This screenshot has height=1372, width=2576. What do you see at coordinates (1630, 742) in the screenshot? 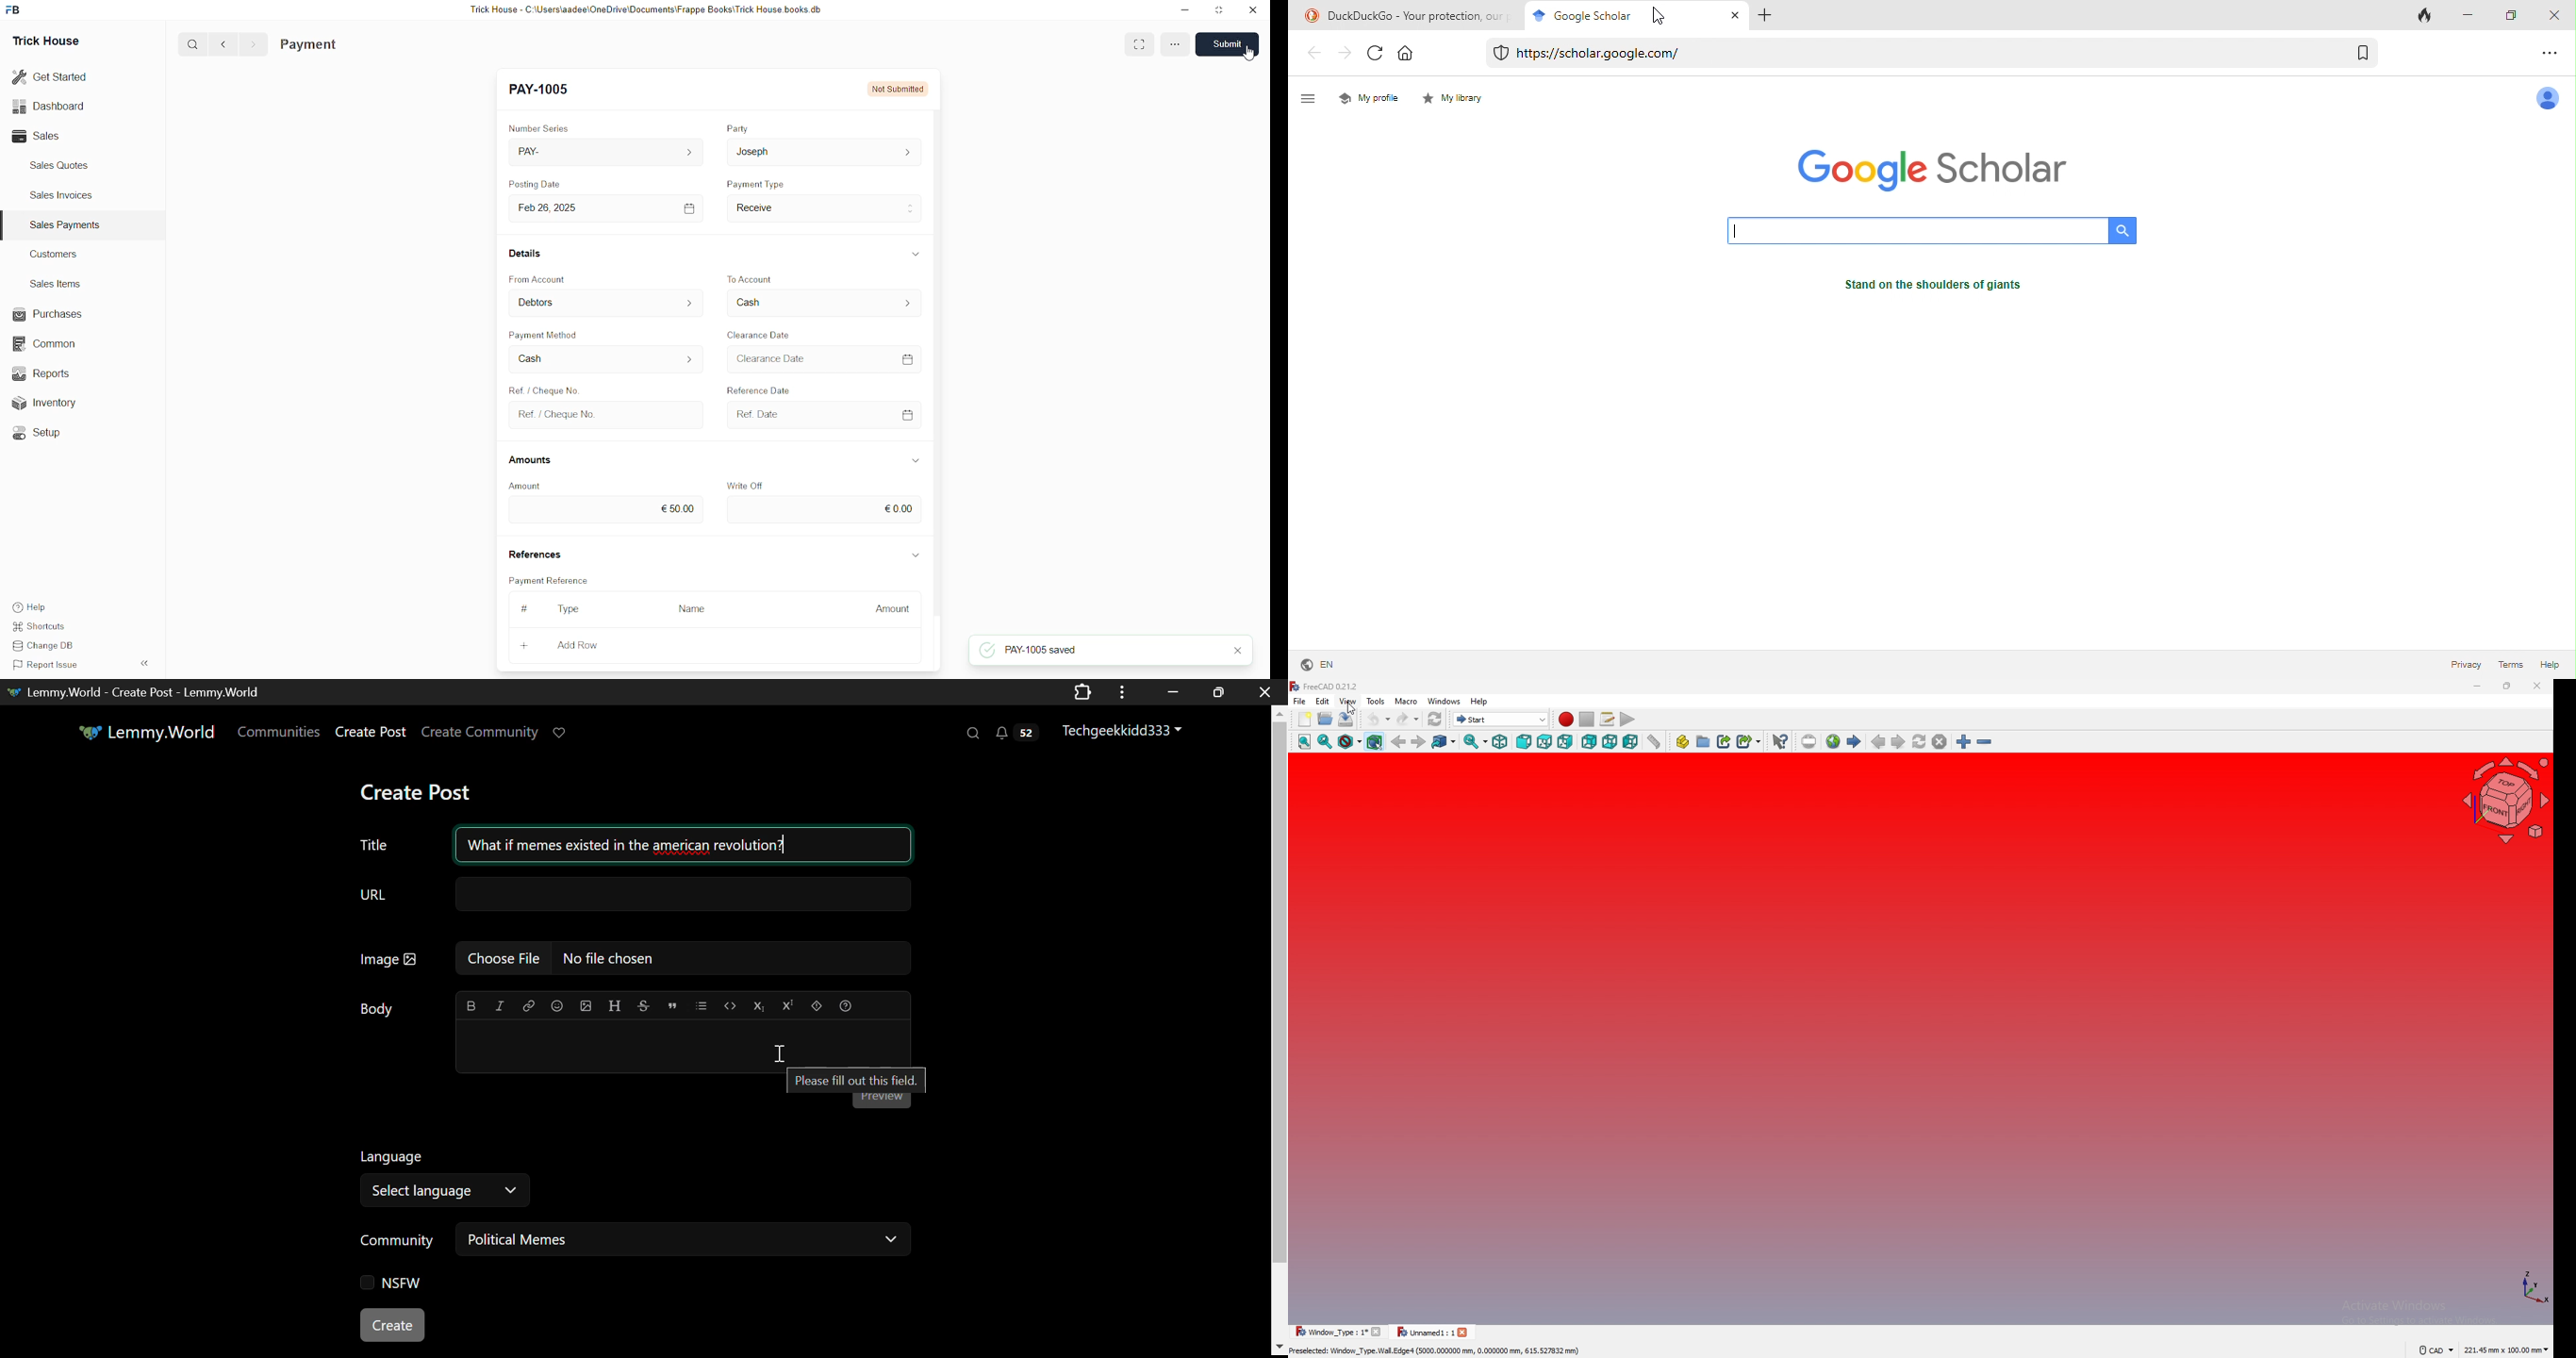
I see `left` at bounding box center [1630, 742].